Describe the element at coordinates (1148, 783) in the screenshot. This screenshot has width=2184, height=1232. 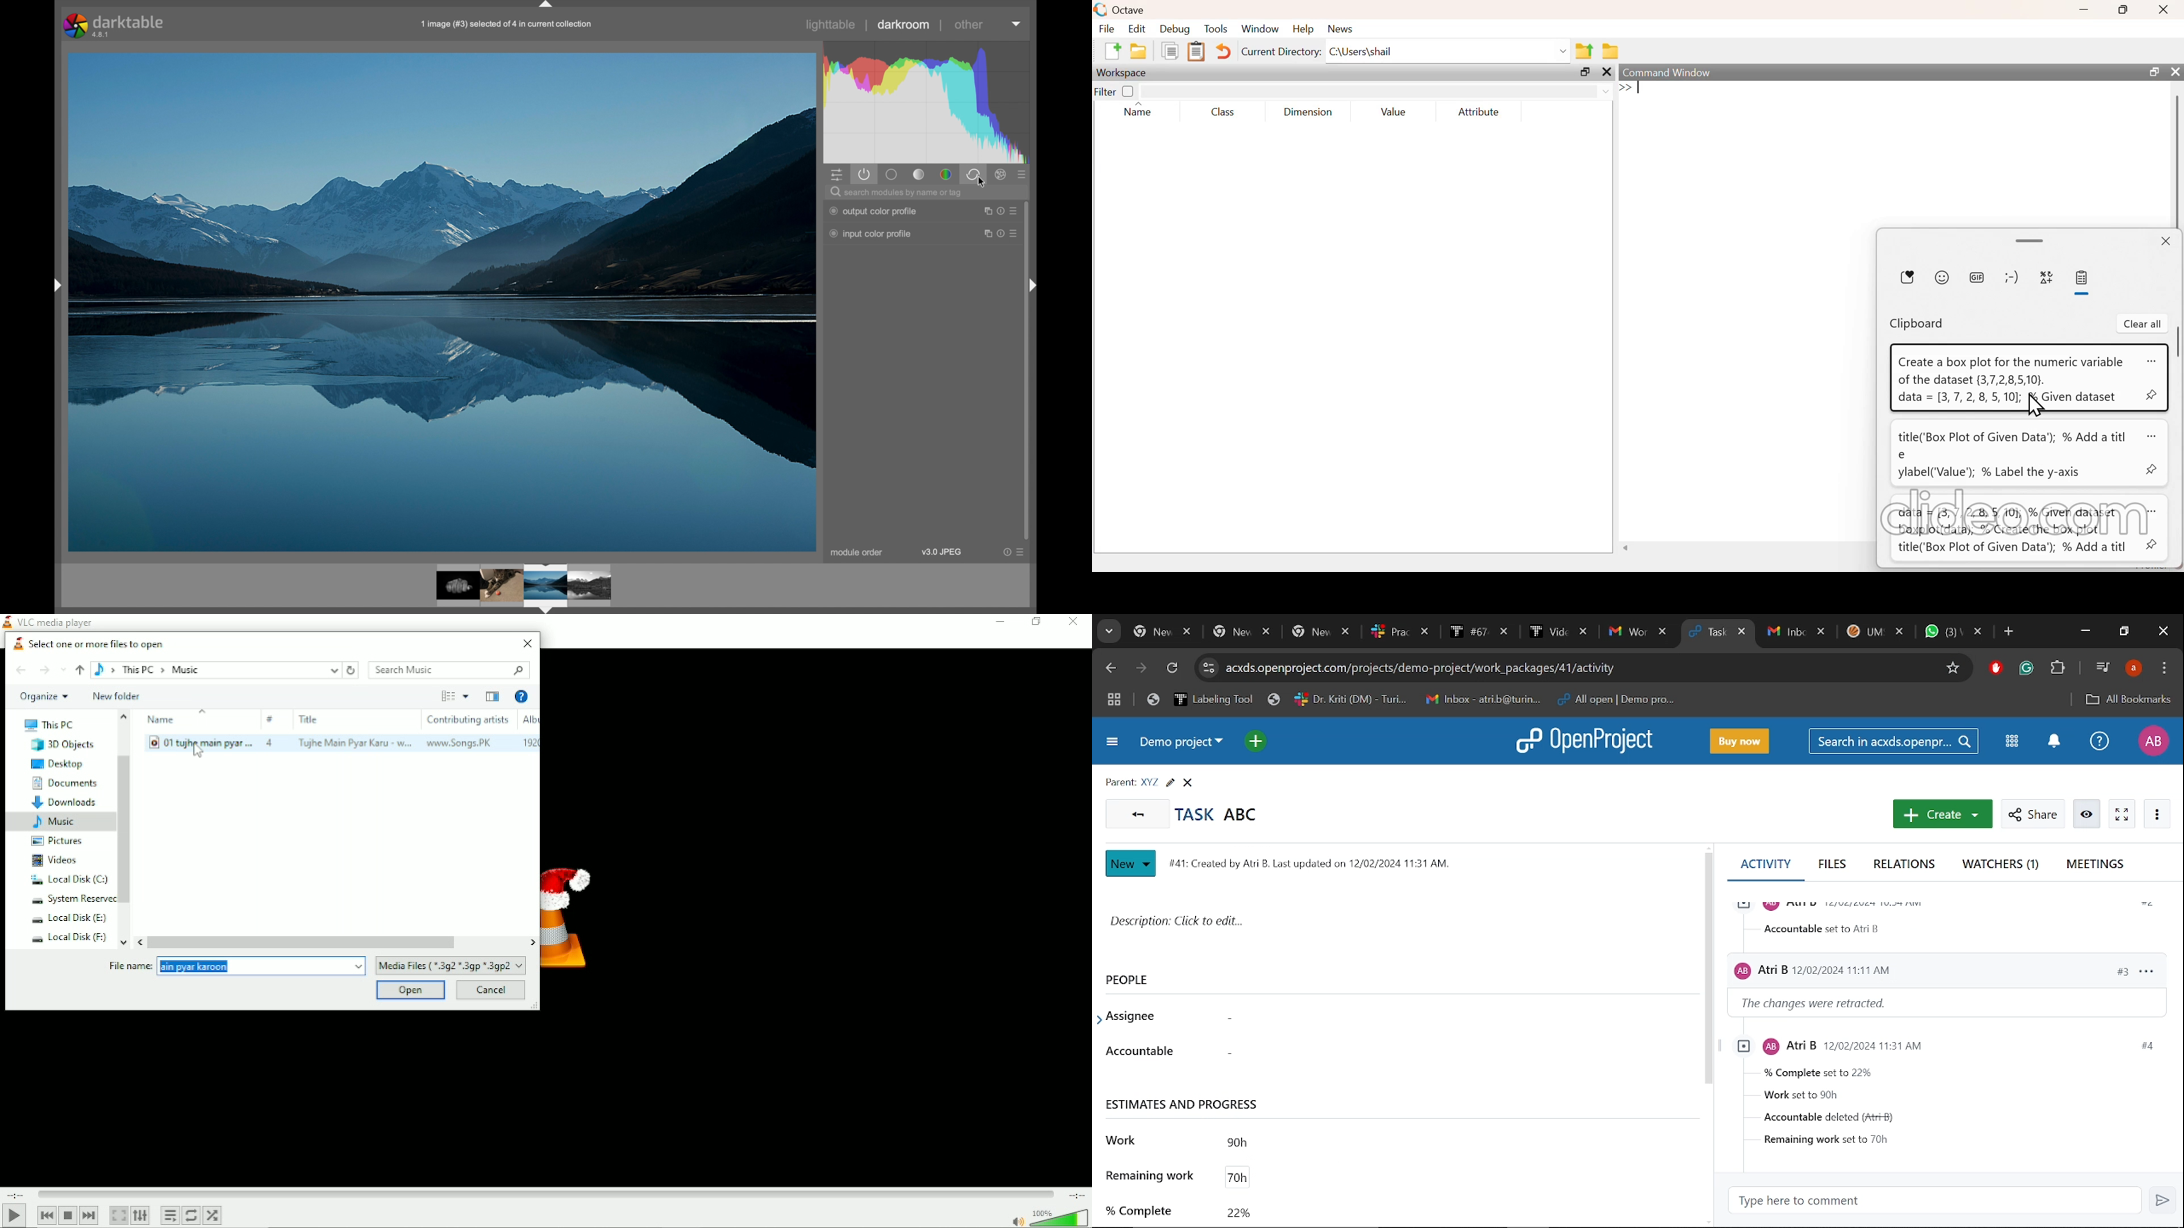
I see `Parent task name` at that location.